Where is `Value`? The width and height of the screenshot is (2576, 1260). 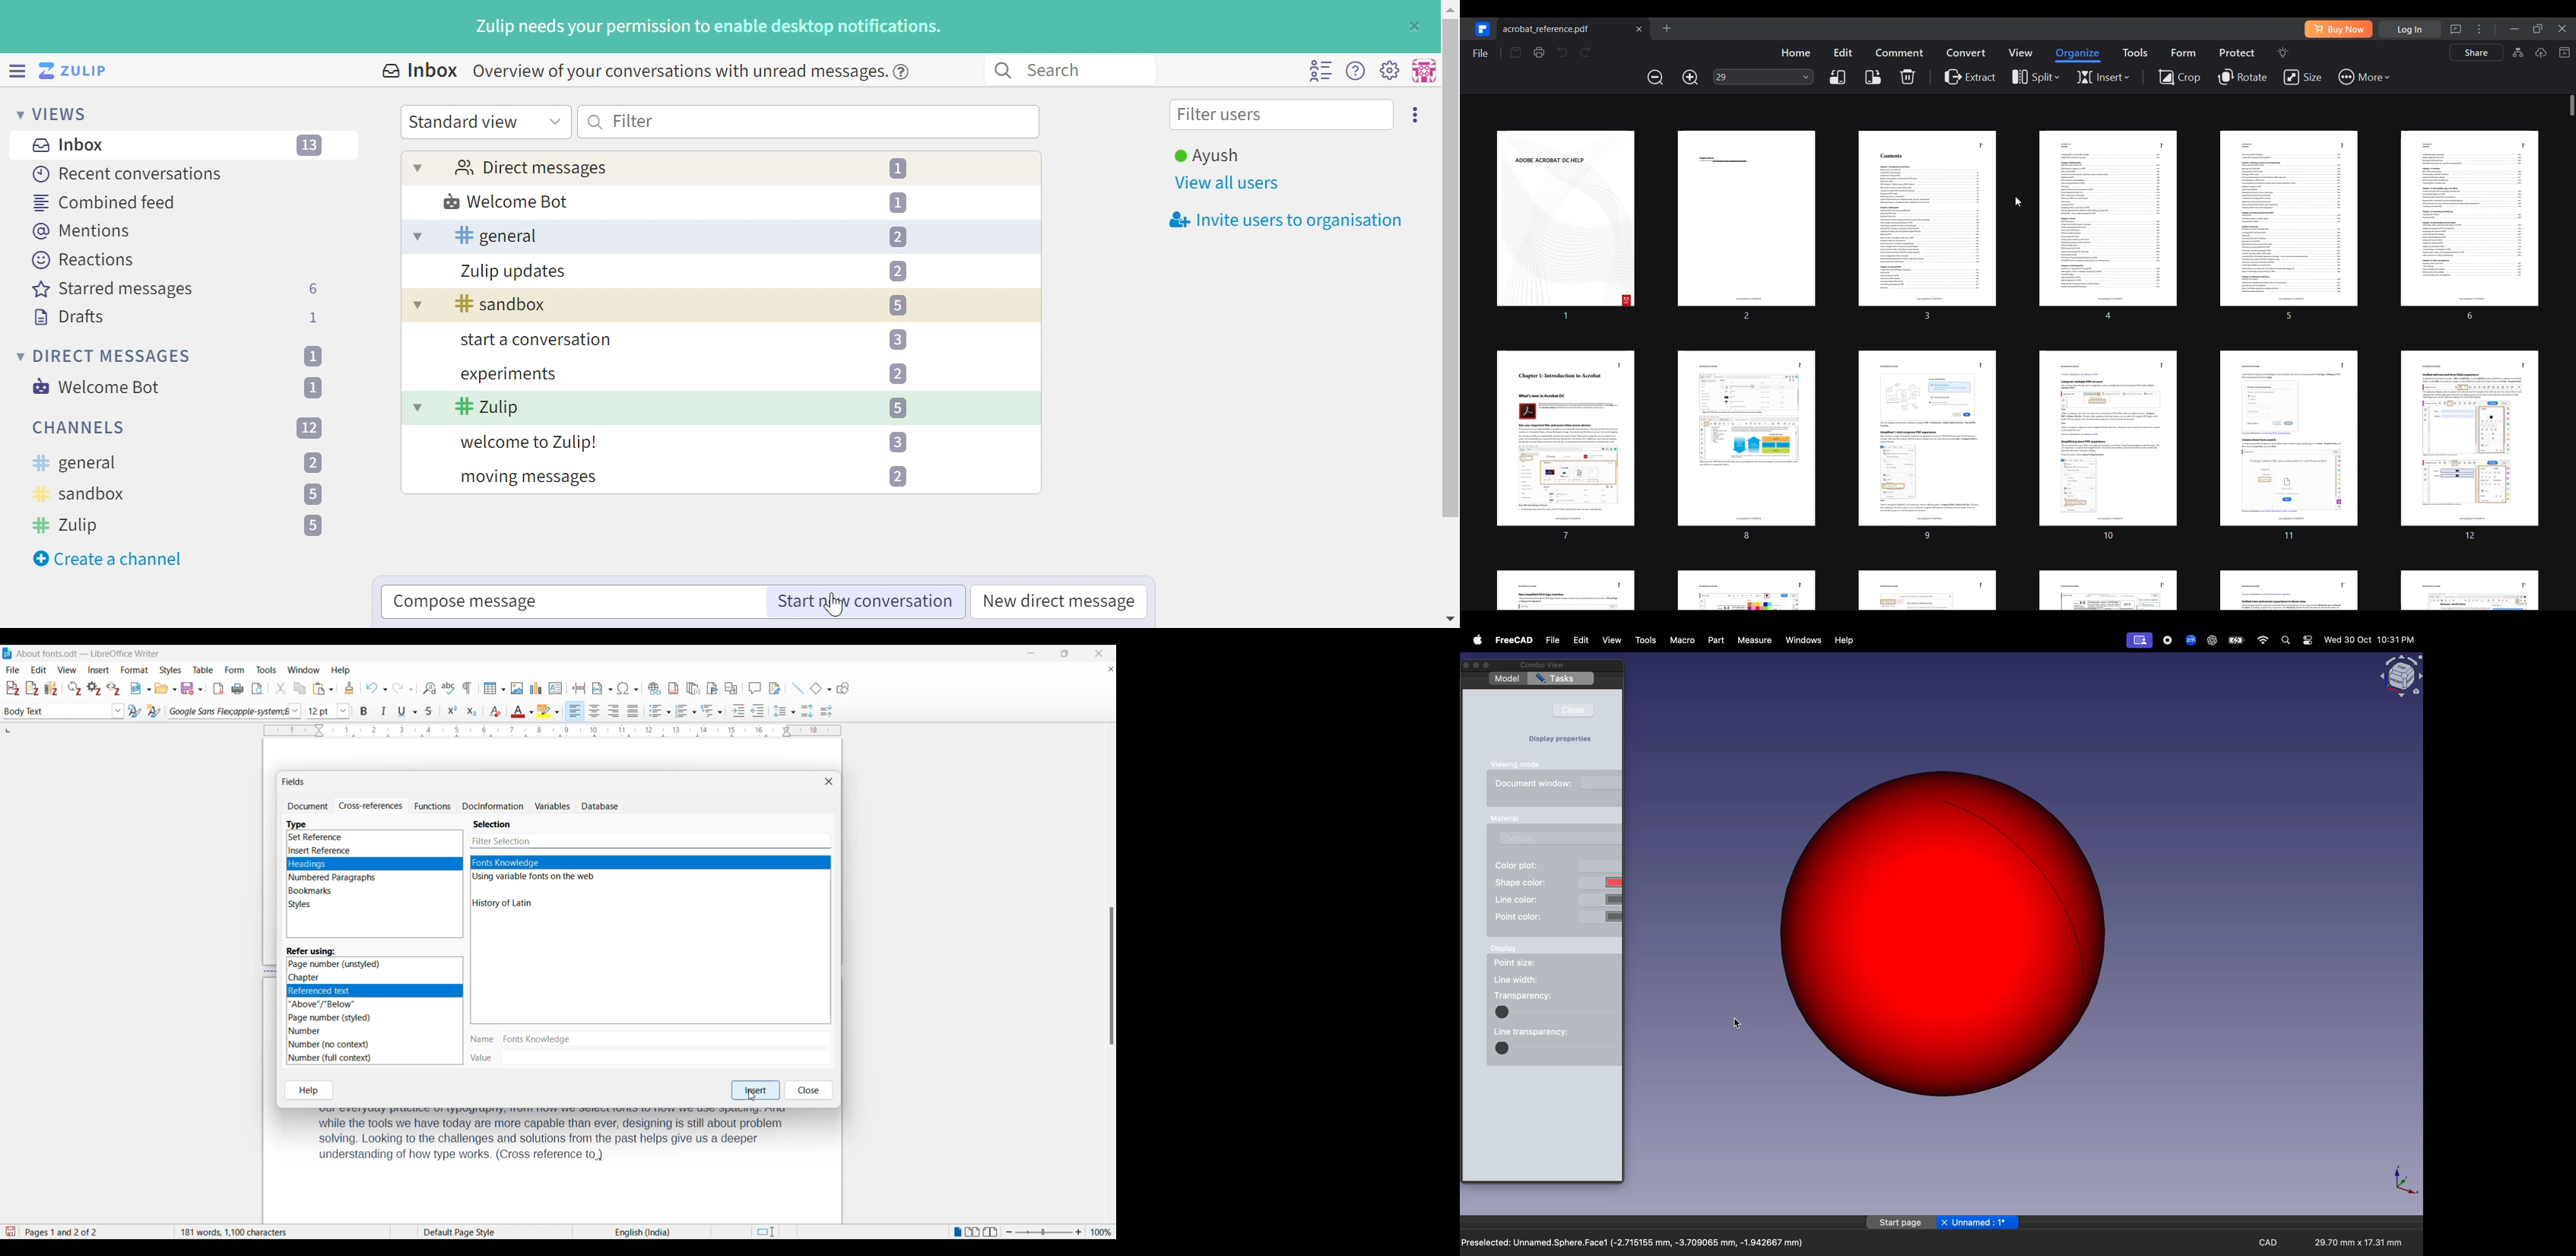 Value is located at coordinates (664, 1057).